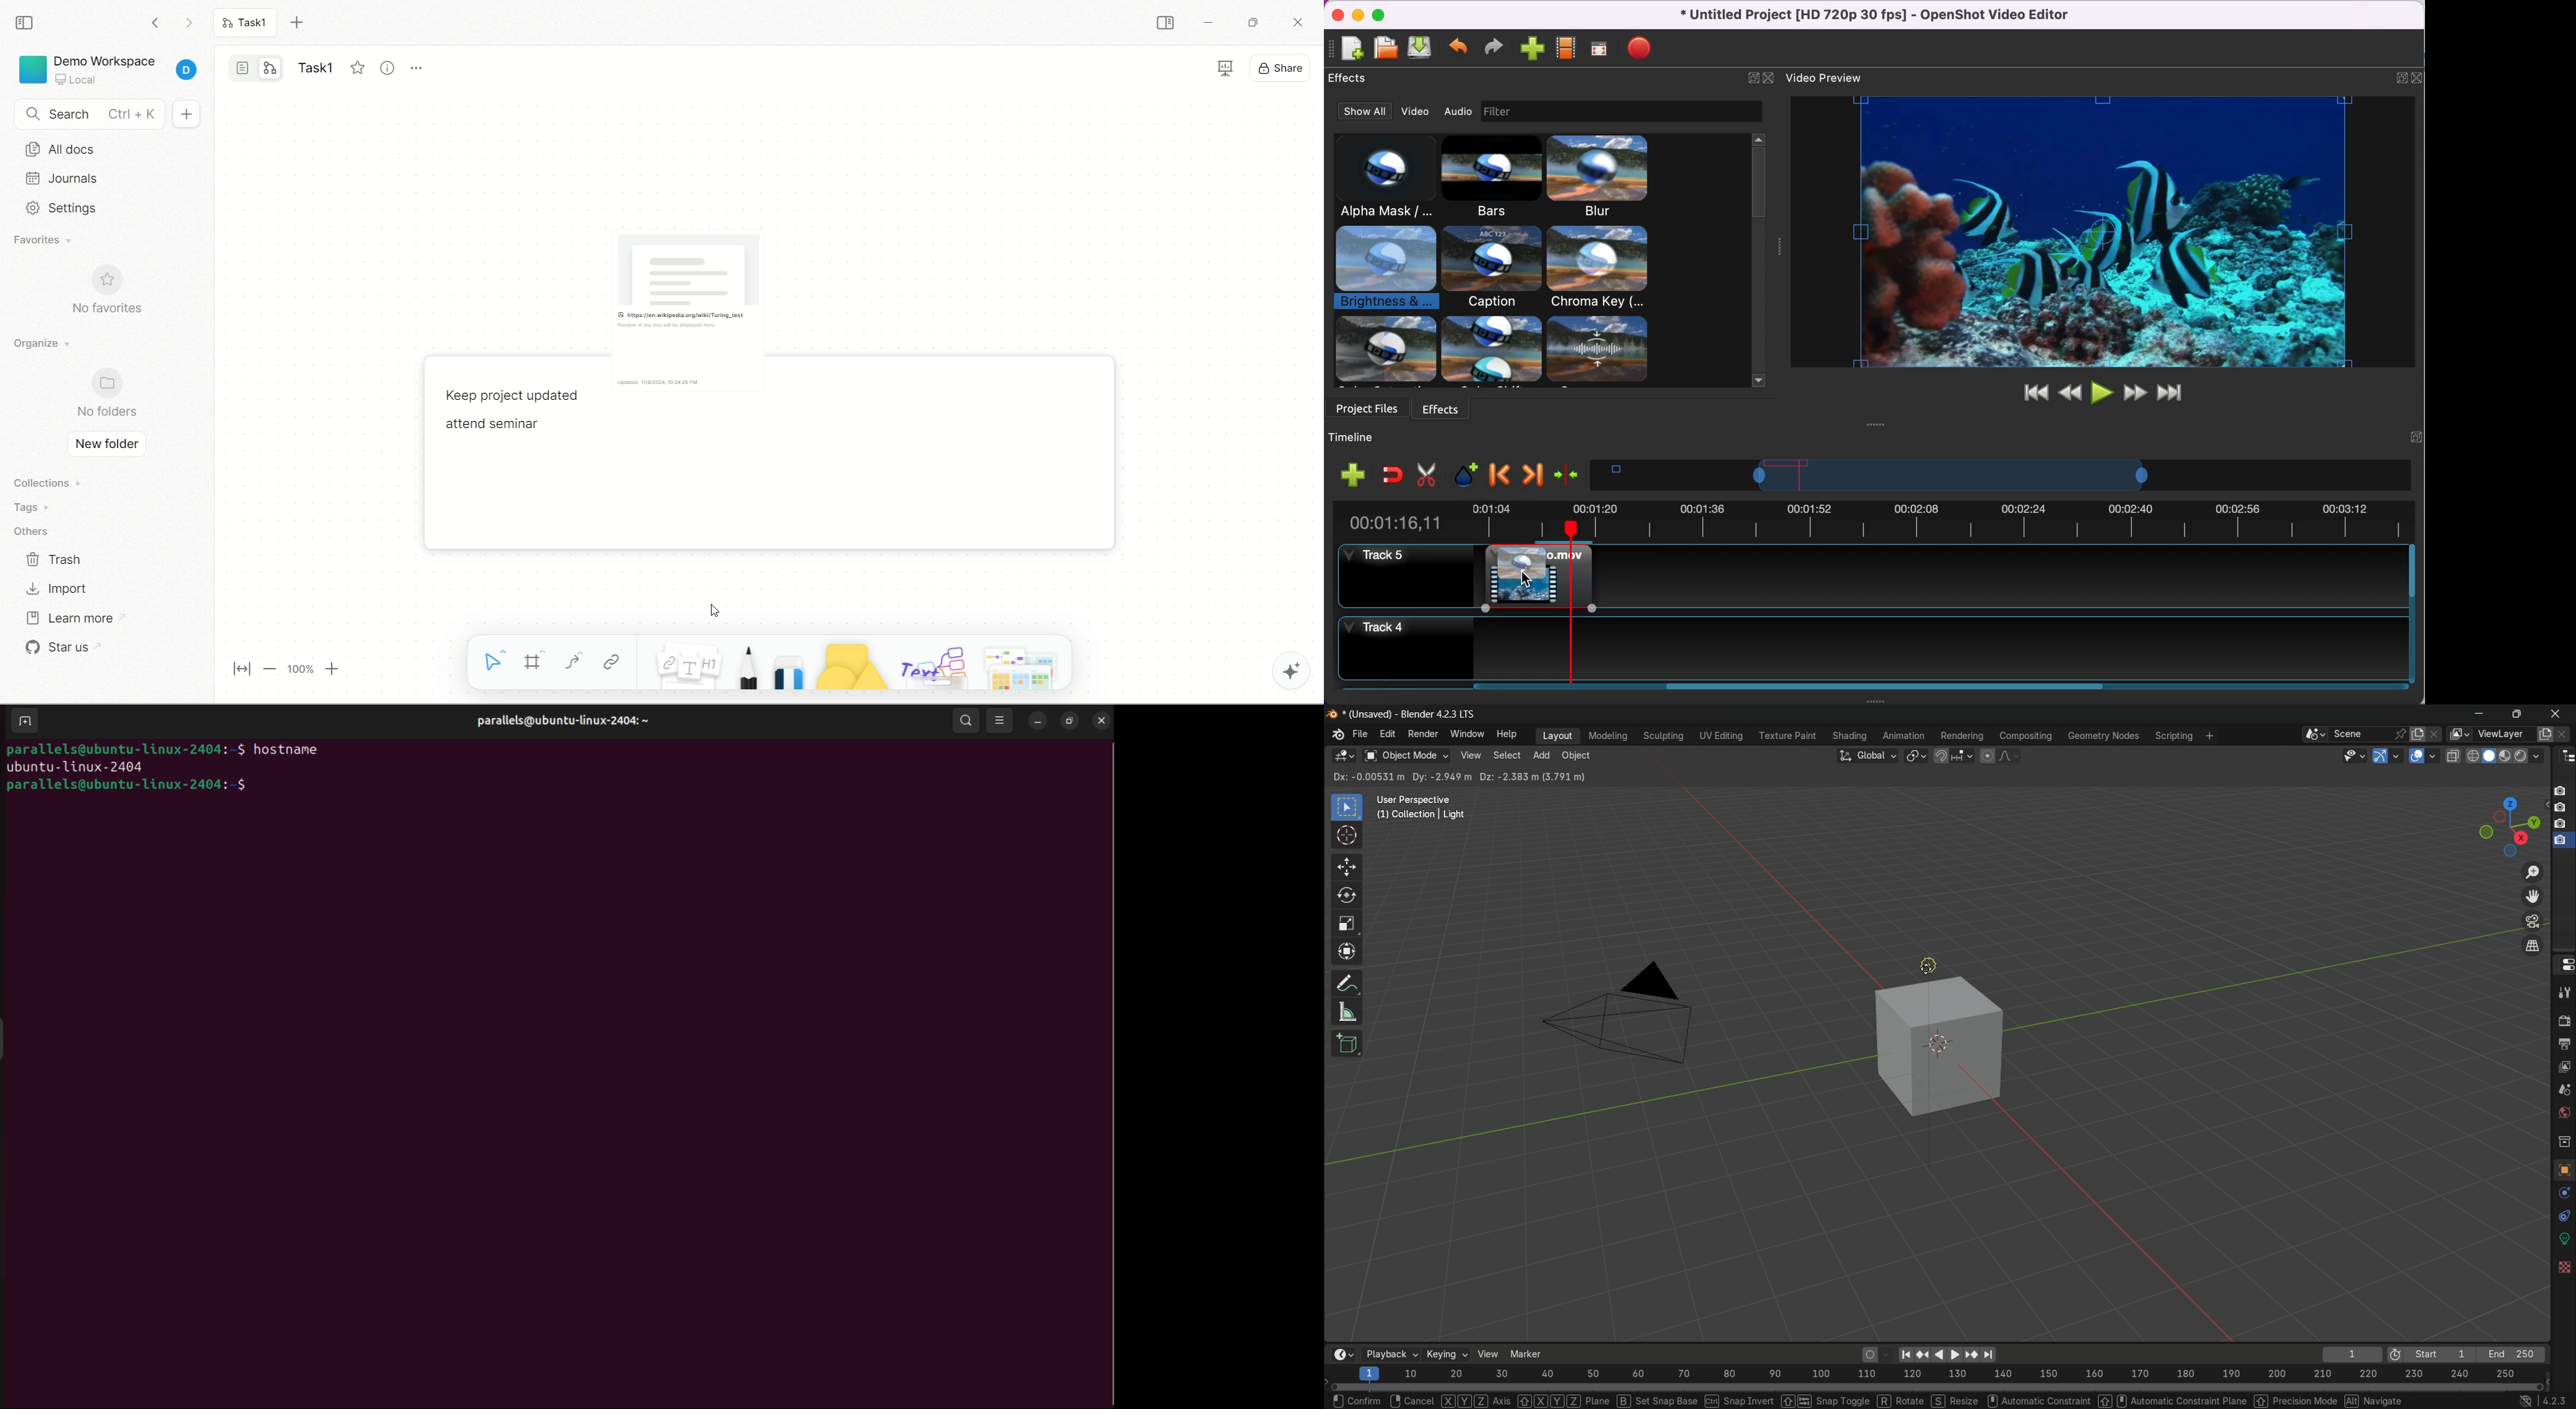 The height and width of the screenshot is (1428, 2576). Describe the element at coordinates (1359, 112) in the screenshot. I see `show all` at that location.